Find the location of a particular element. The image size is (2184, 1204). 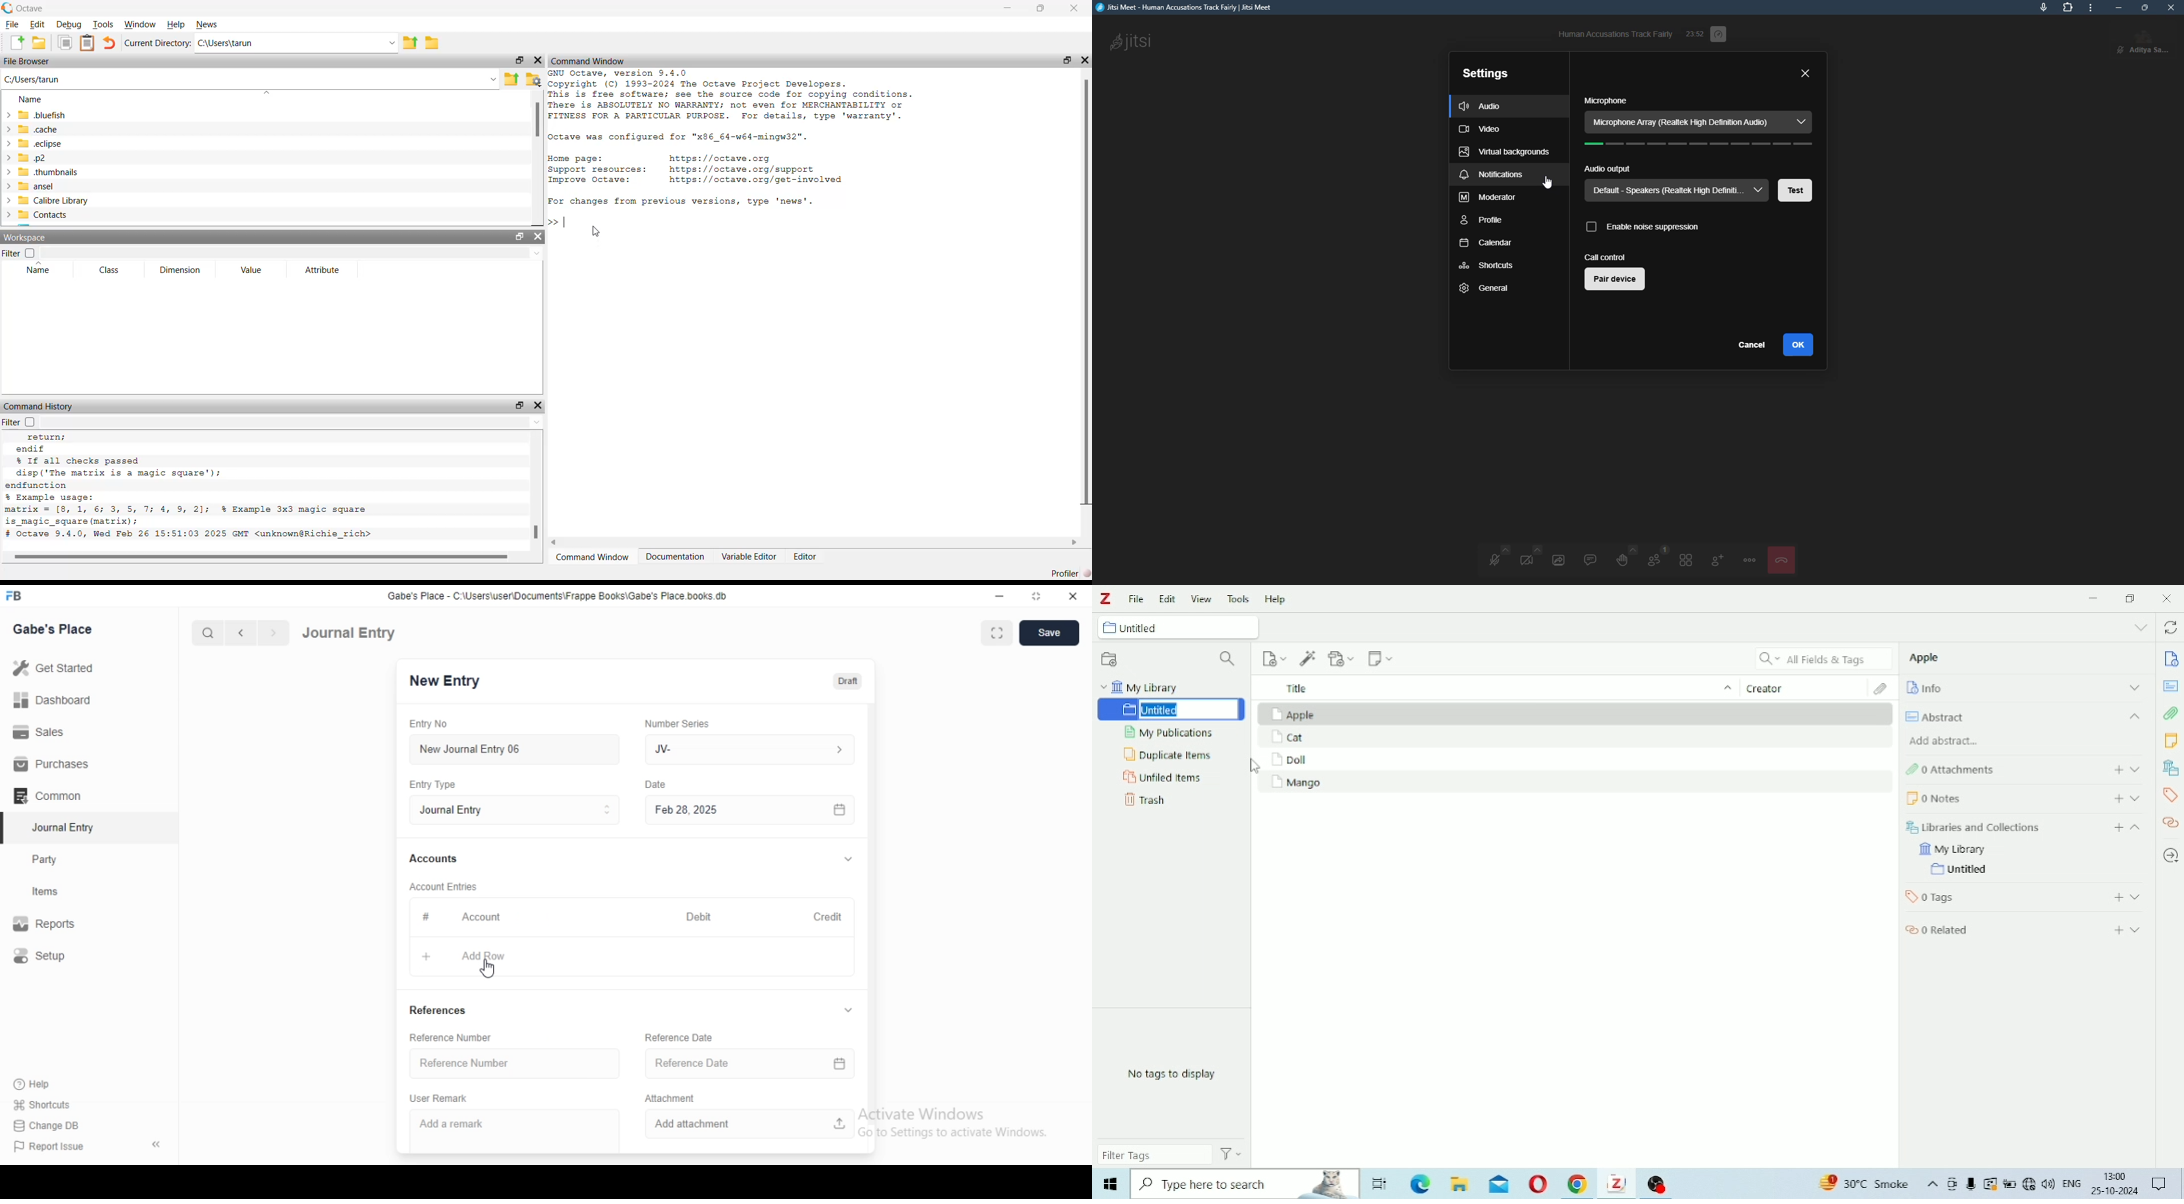

 is located at coordinates (1108, 1185).